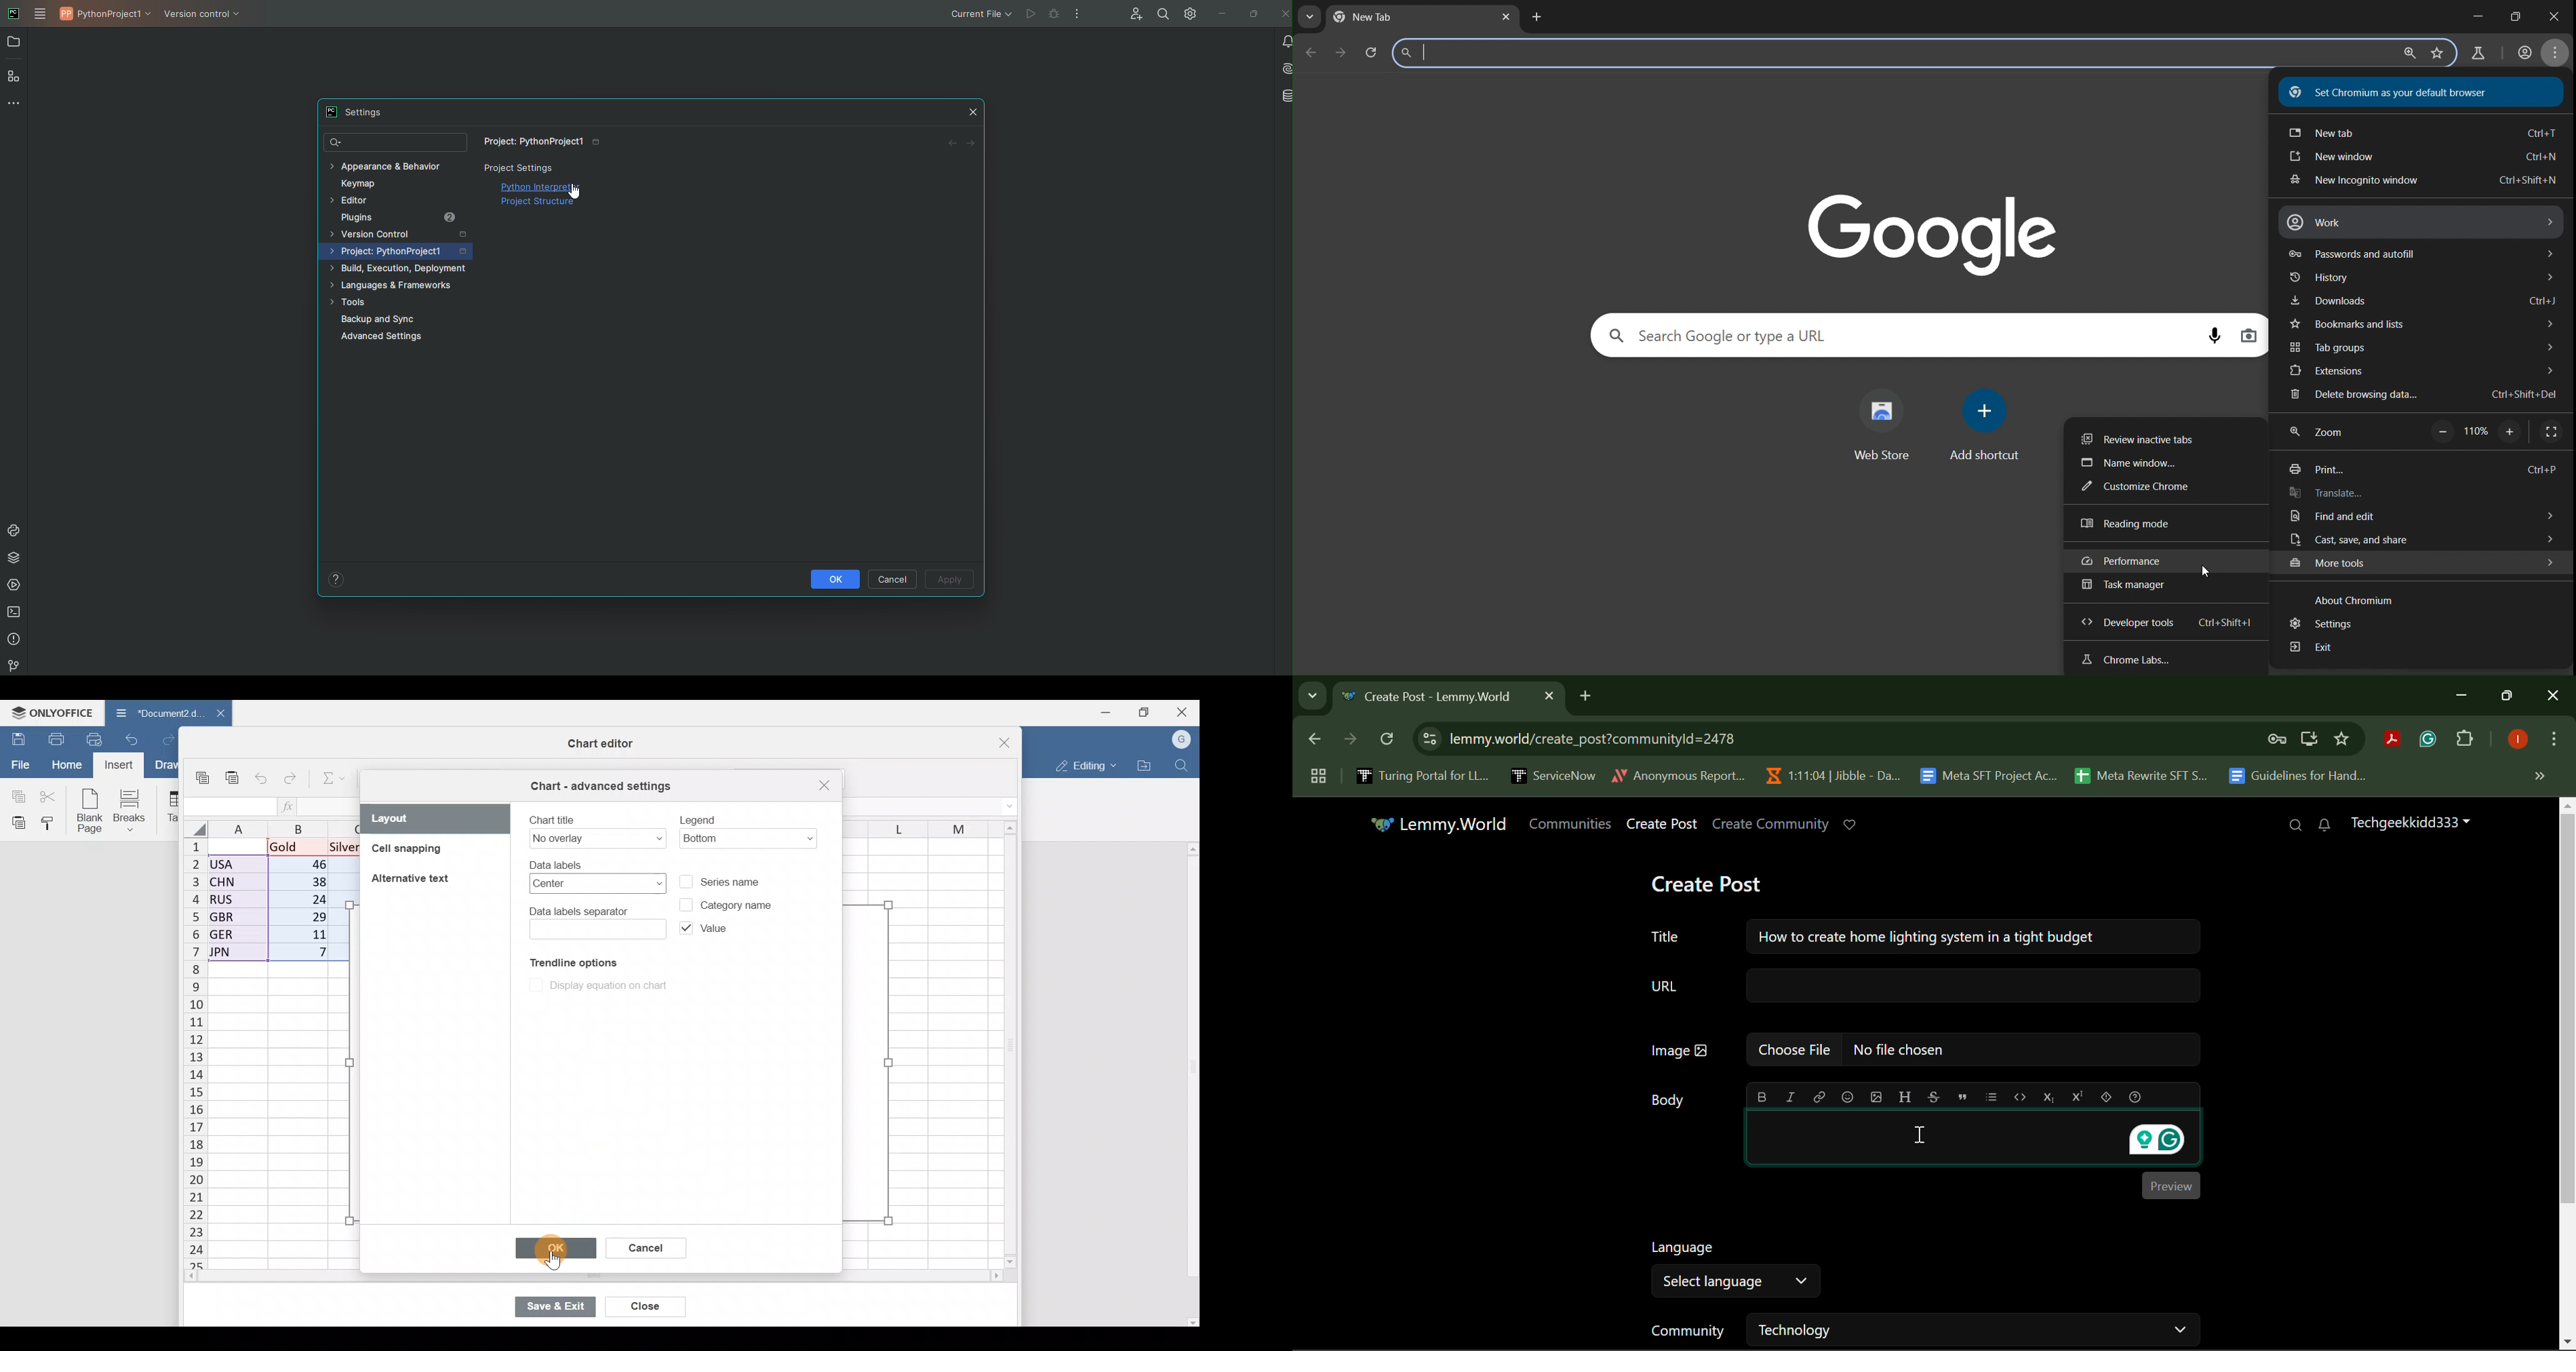  I want to click on Chart title, so click(597, 829).